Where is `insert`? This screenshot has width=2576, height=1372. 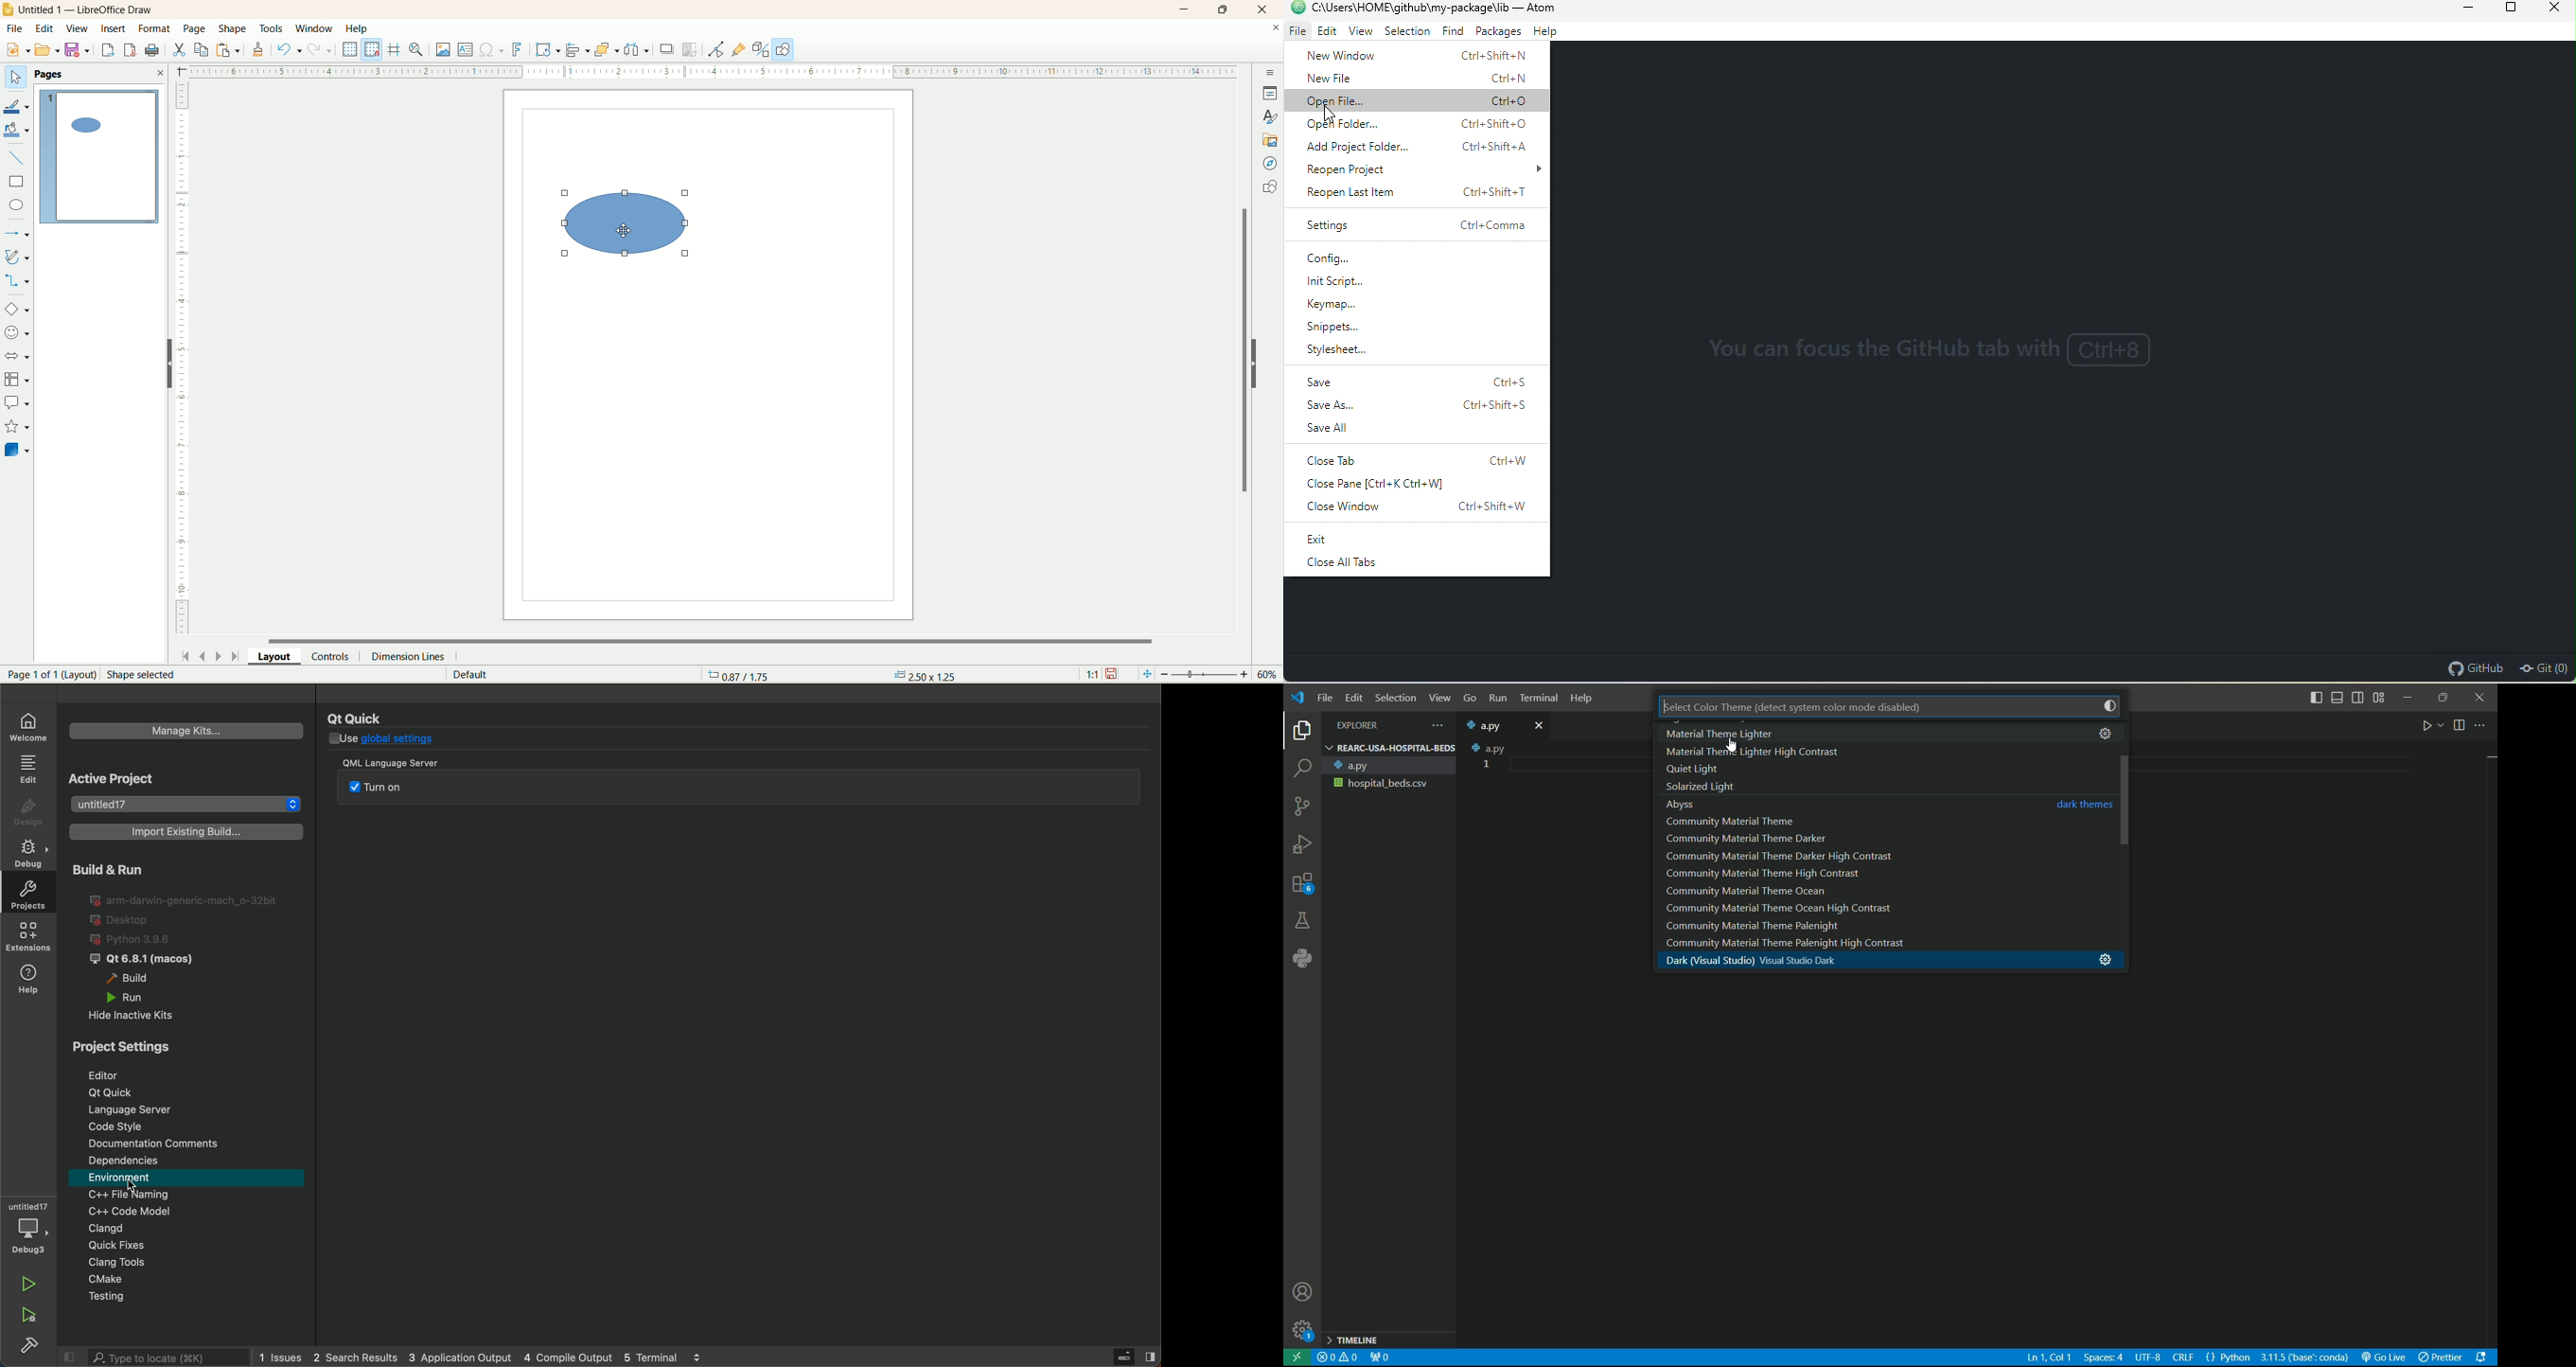 insert is located at coordinates (111, 29).